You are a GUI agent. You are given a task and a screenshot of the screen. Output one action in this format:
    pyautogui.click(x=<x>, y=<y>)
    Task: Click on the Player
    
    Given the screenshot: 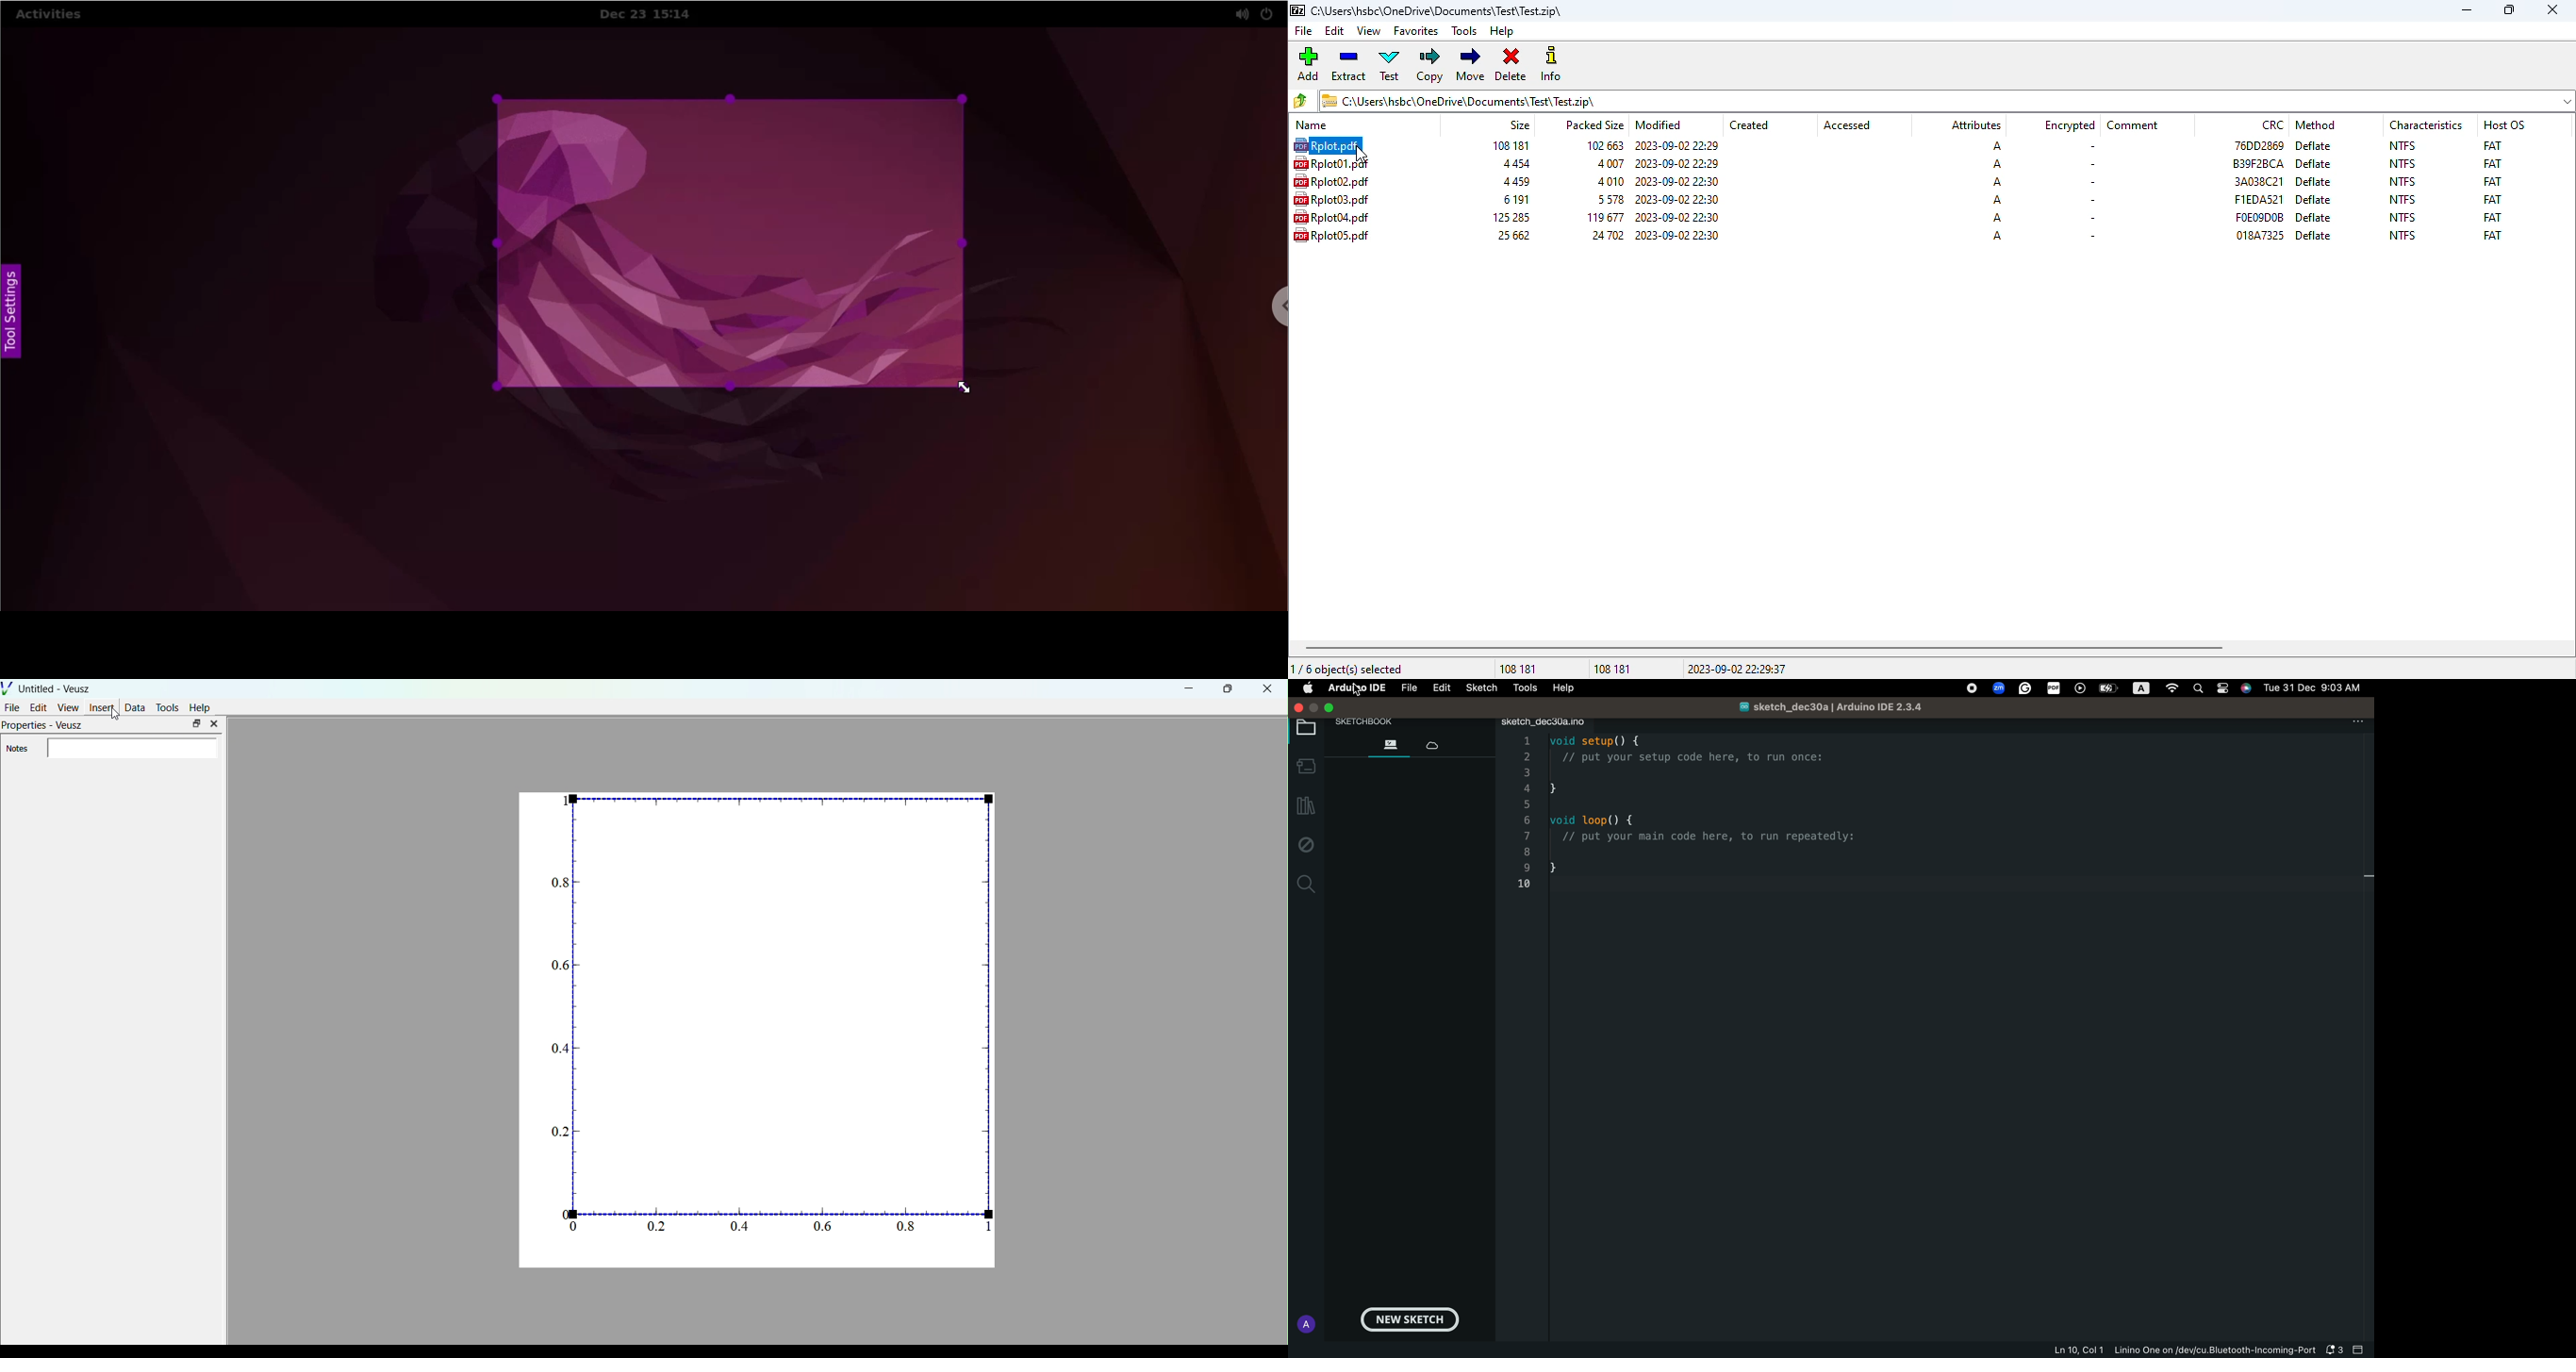 What is the action you would take?
    pyautogui.click(x=2080, y=688)
    